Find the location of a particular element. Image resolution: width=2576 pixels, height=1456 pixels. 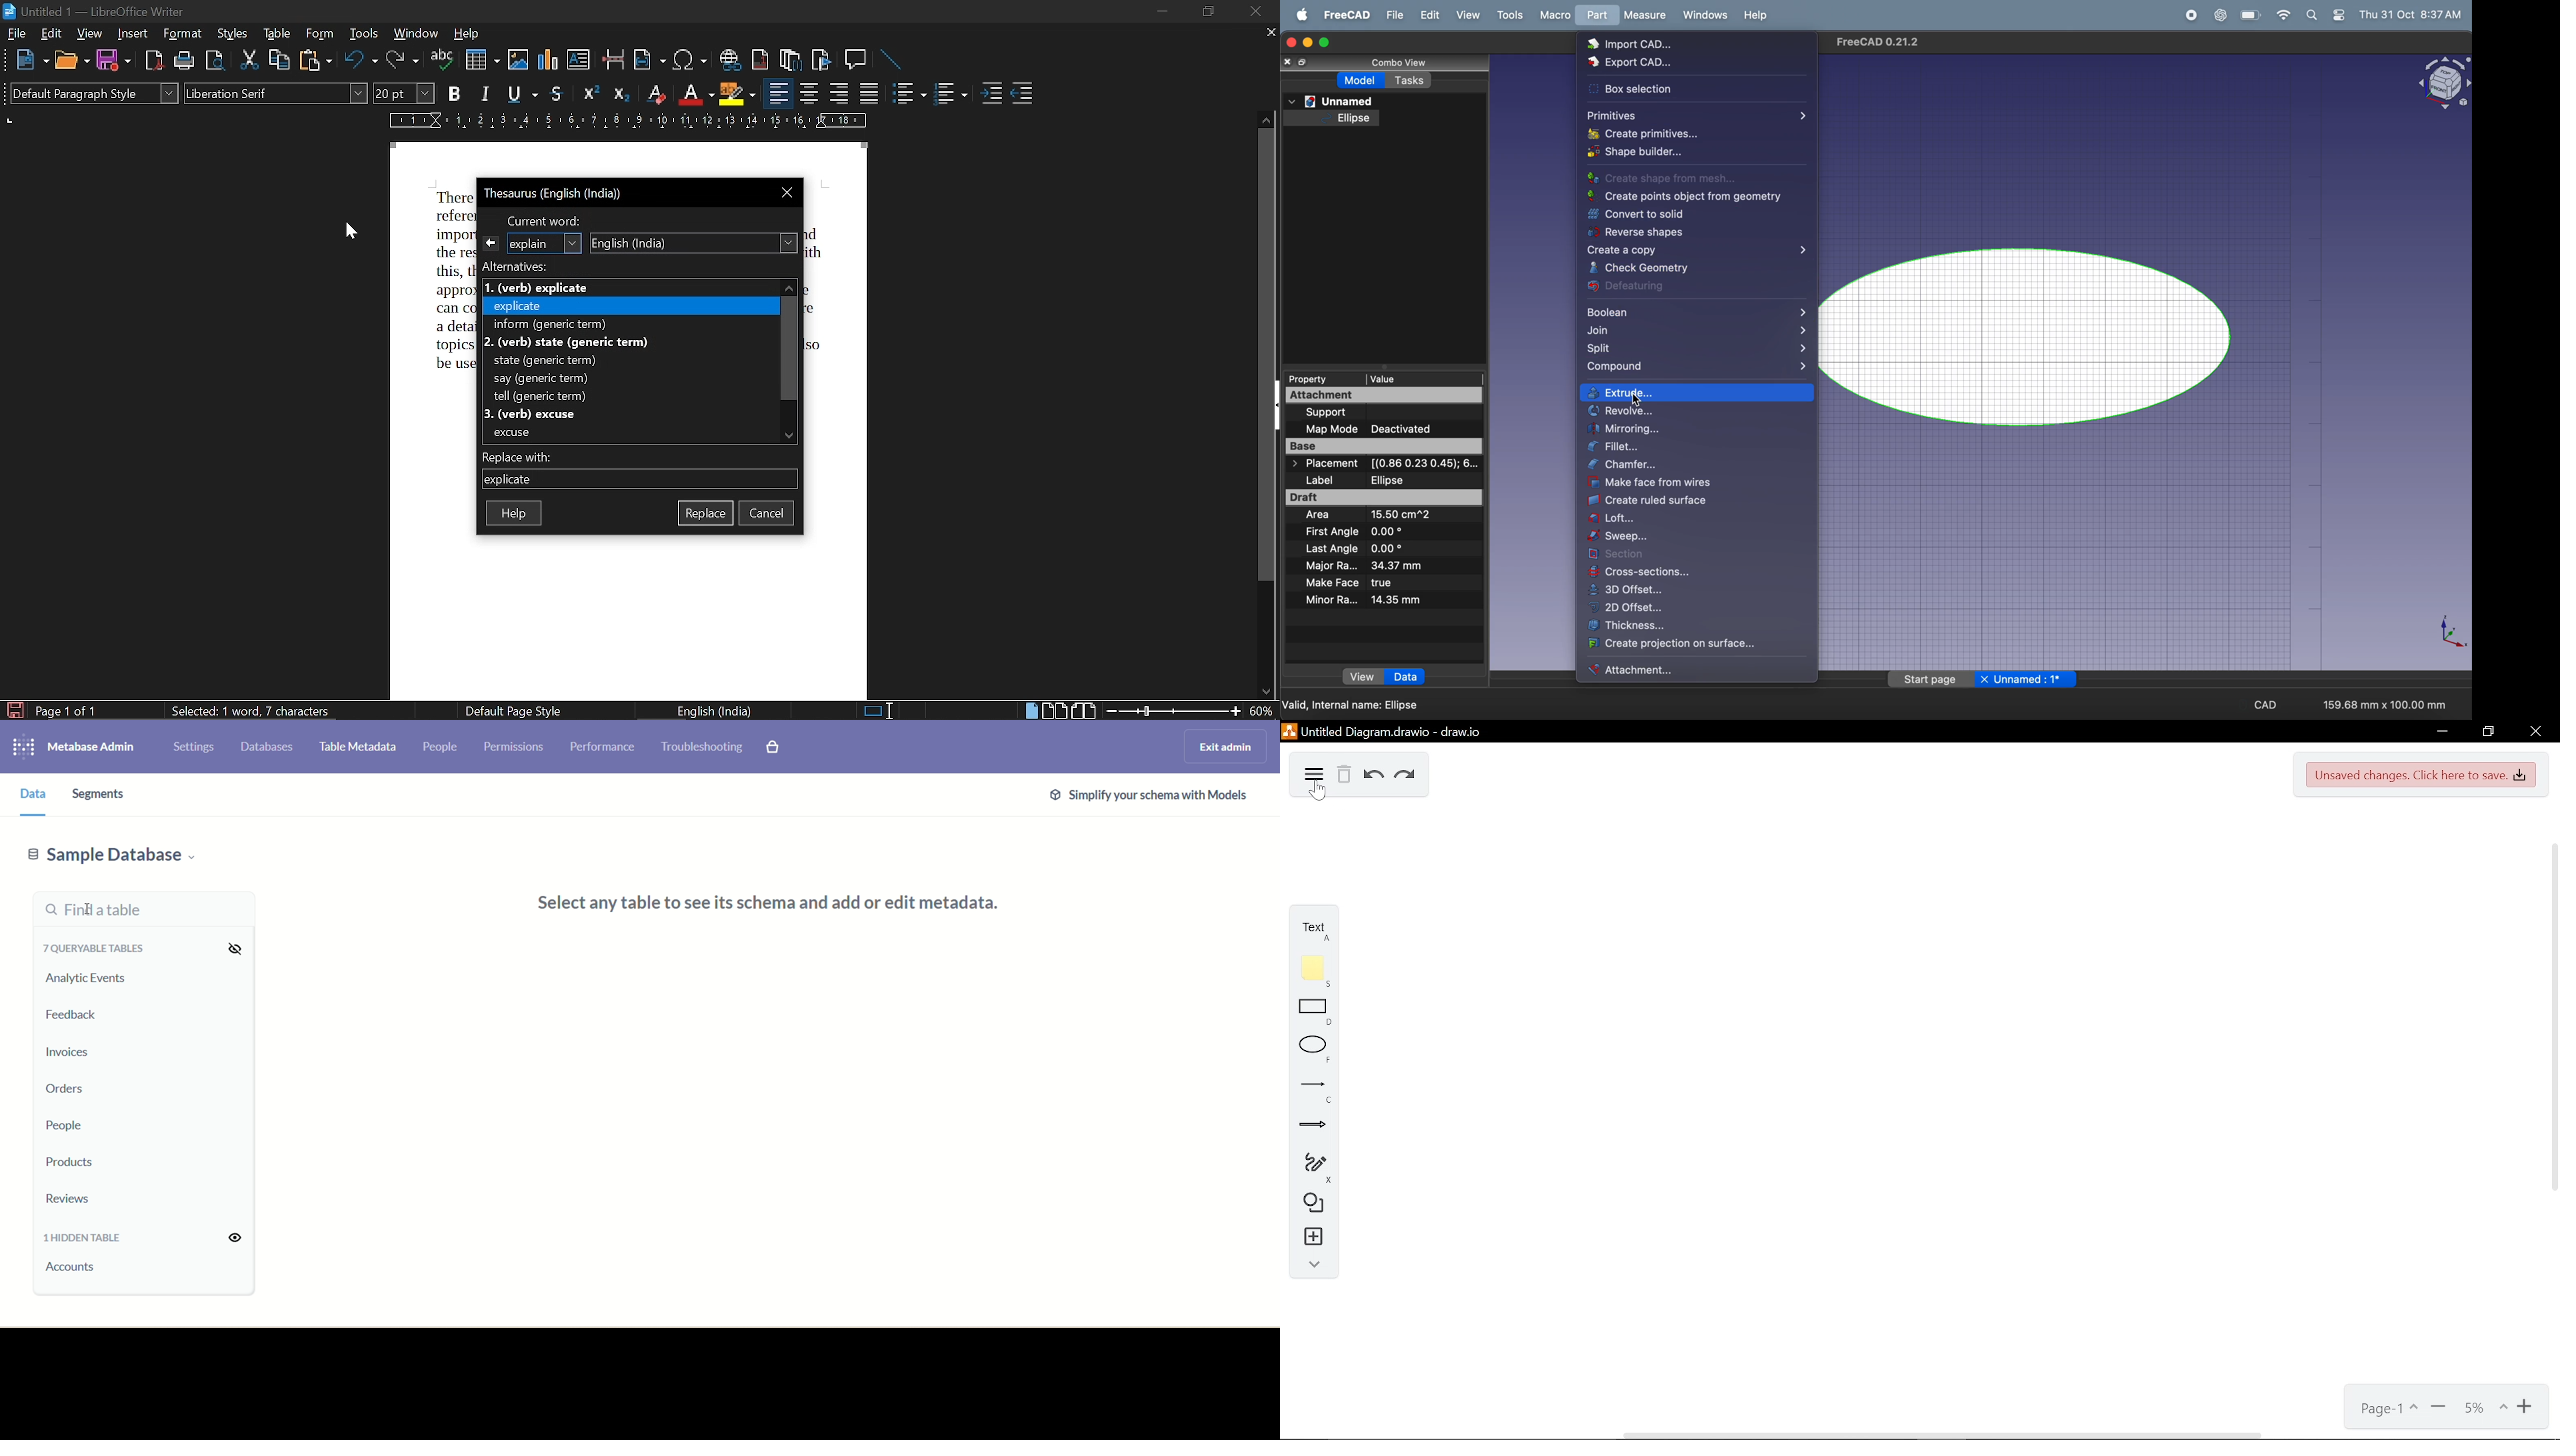

text color is located at coordinates (696, 95).